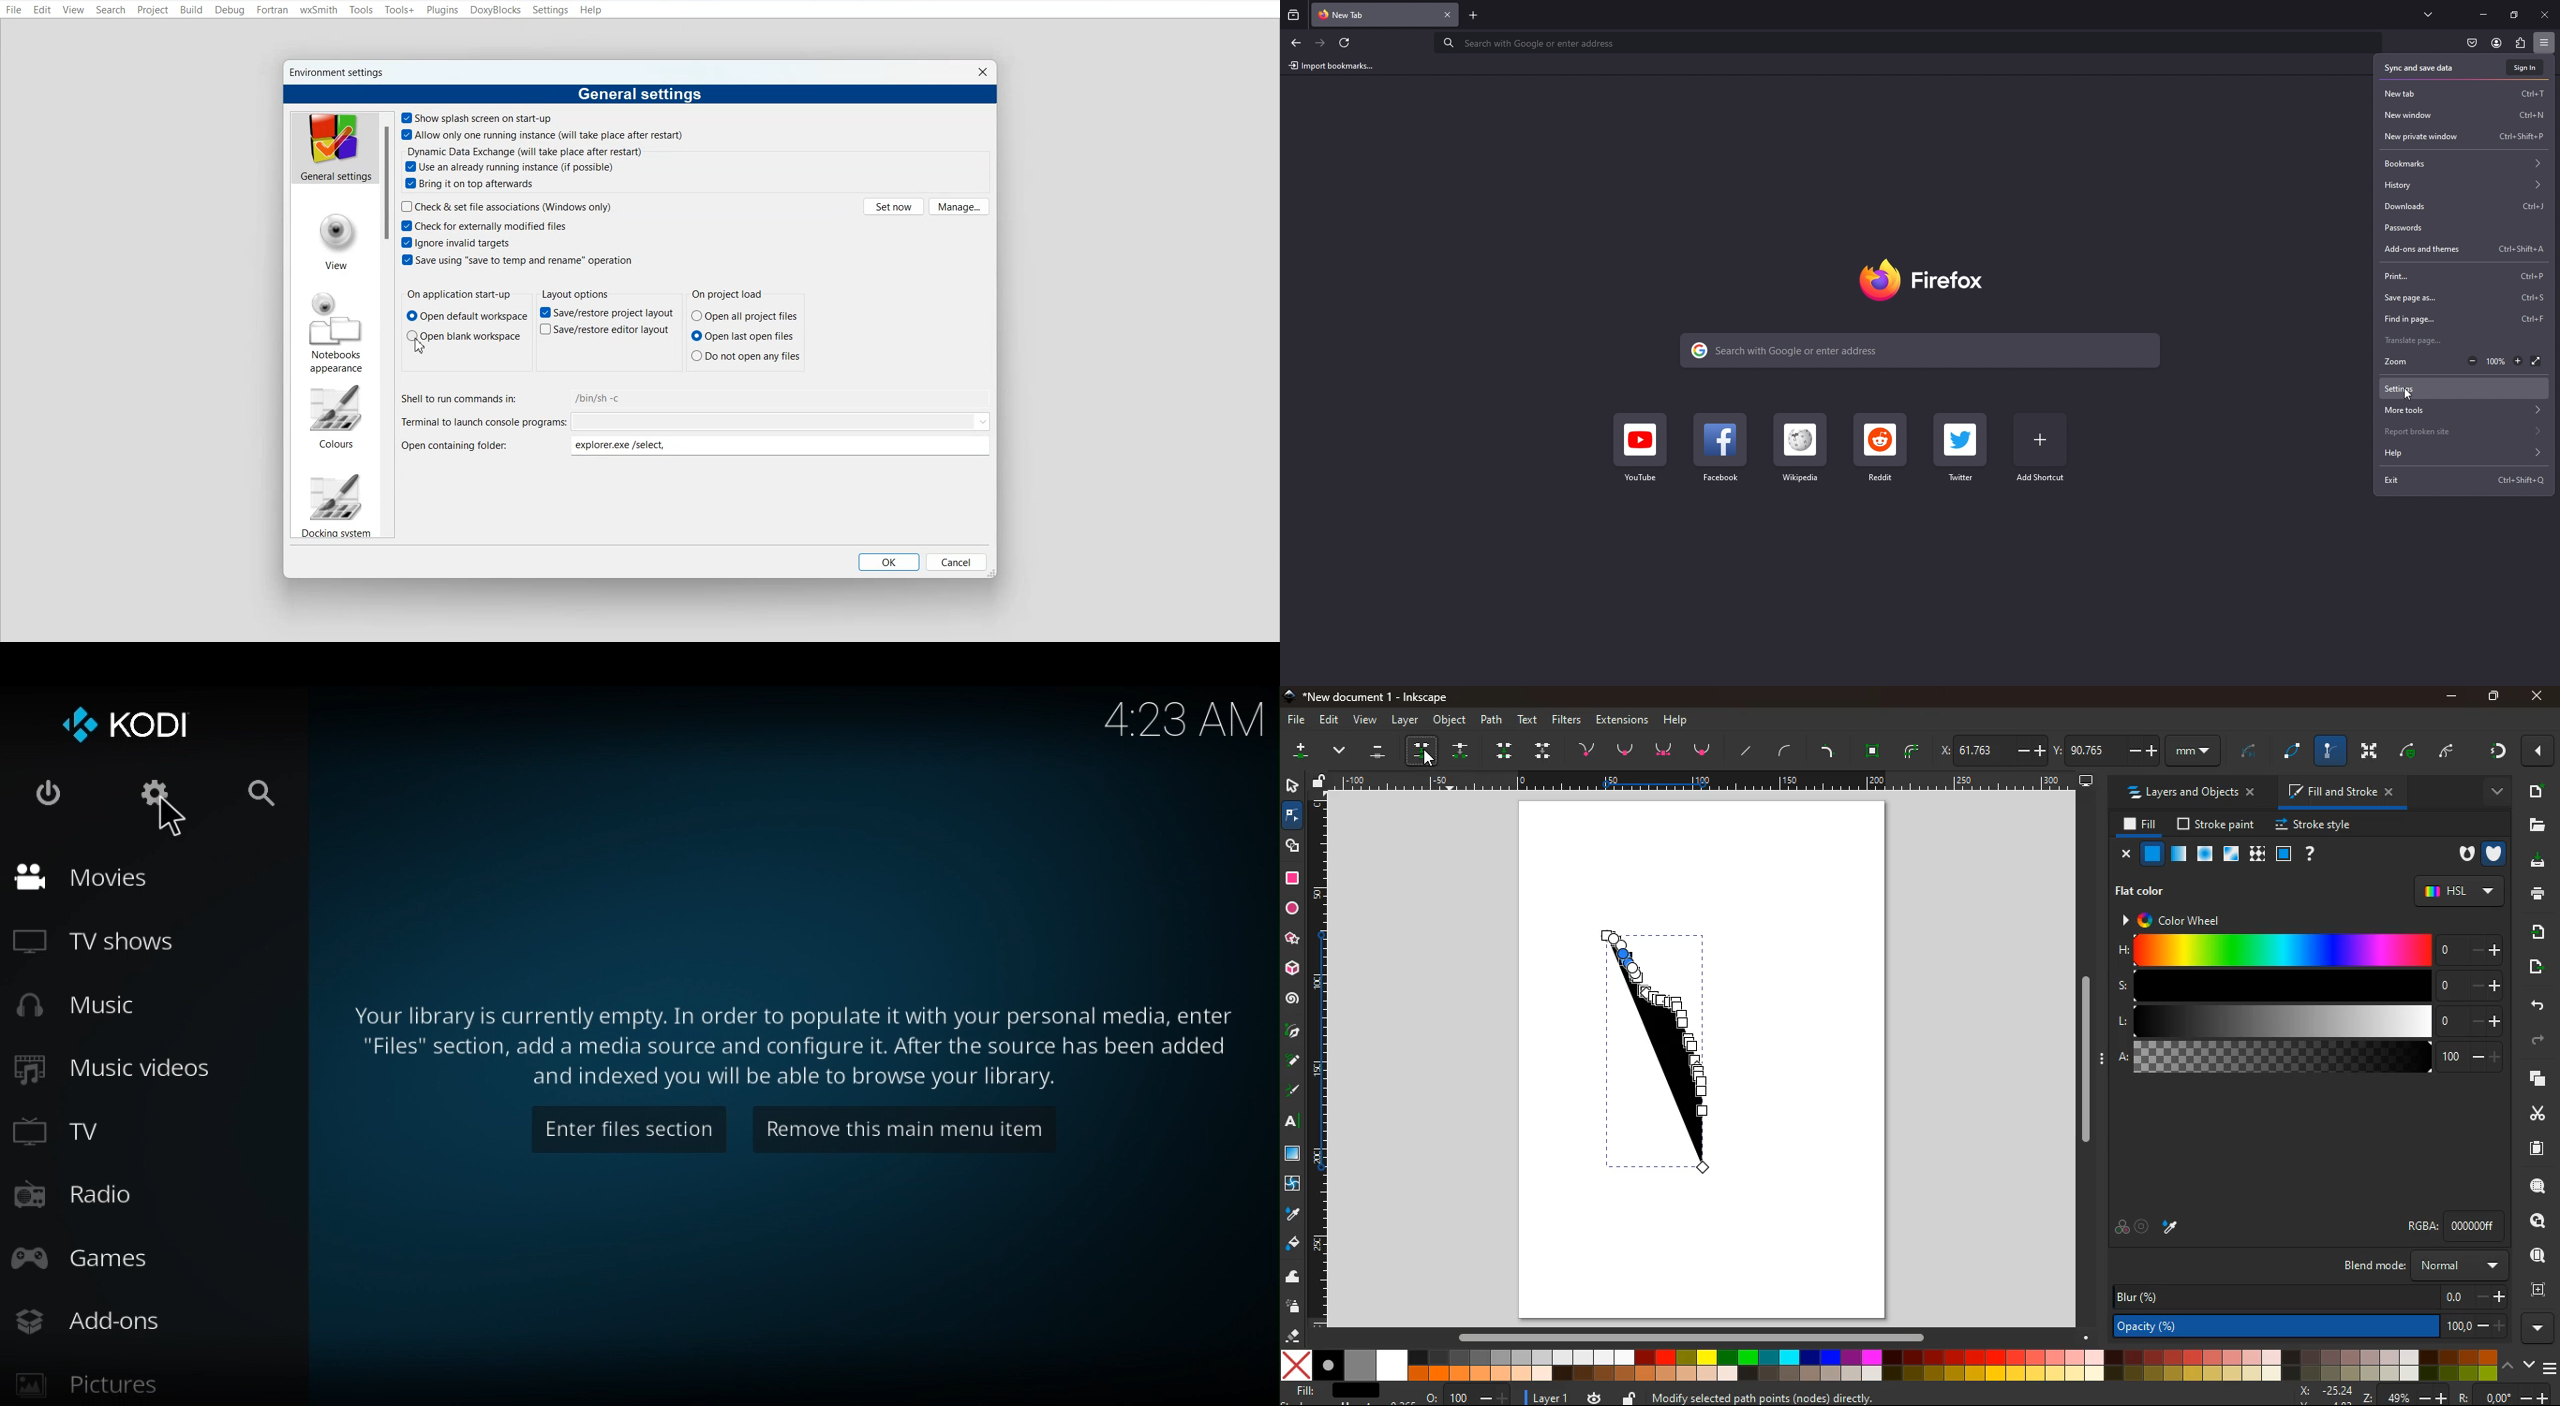 The width and height of the screenshot is (2576, 1428). What do you see at coordinates (2530, 1113) in the screenshot?
I see `cut` at bounding box center [2530, 1113].